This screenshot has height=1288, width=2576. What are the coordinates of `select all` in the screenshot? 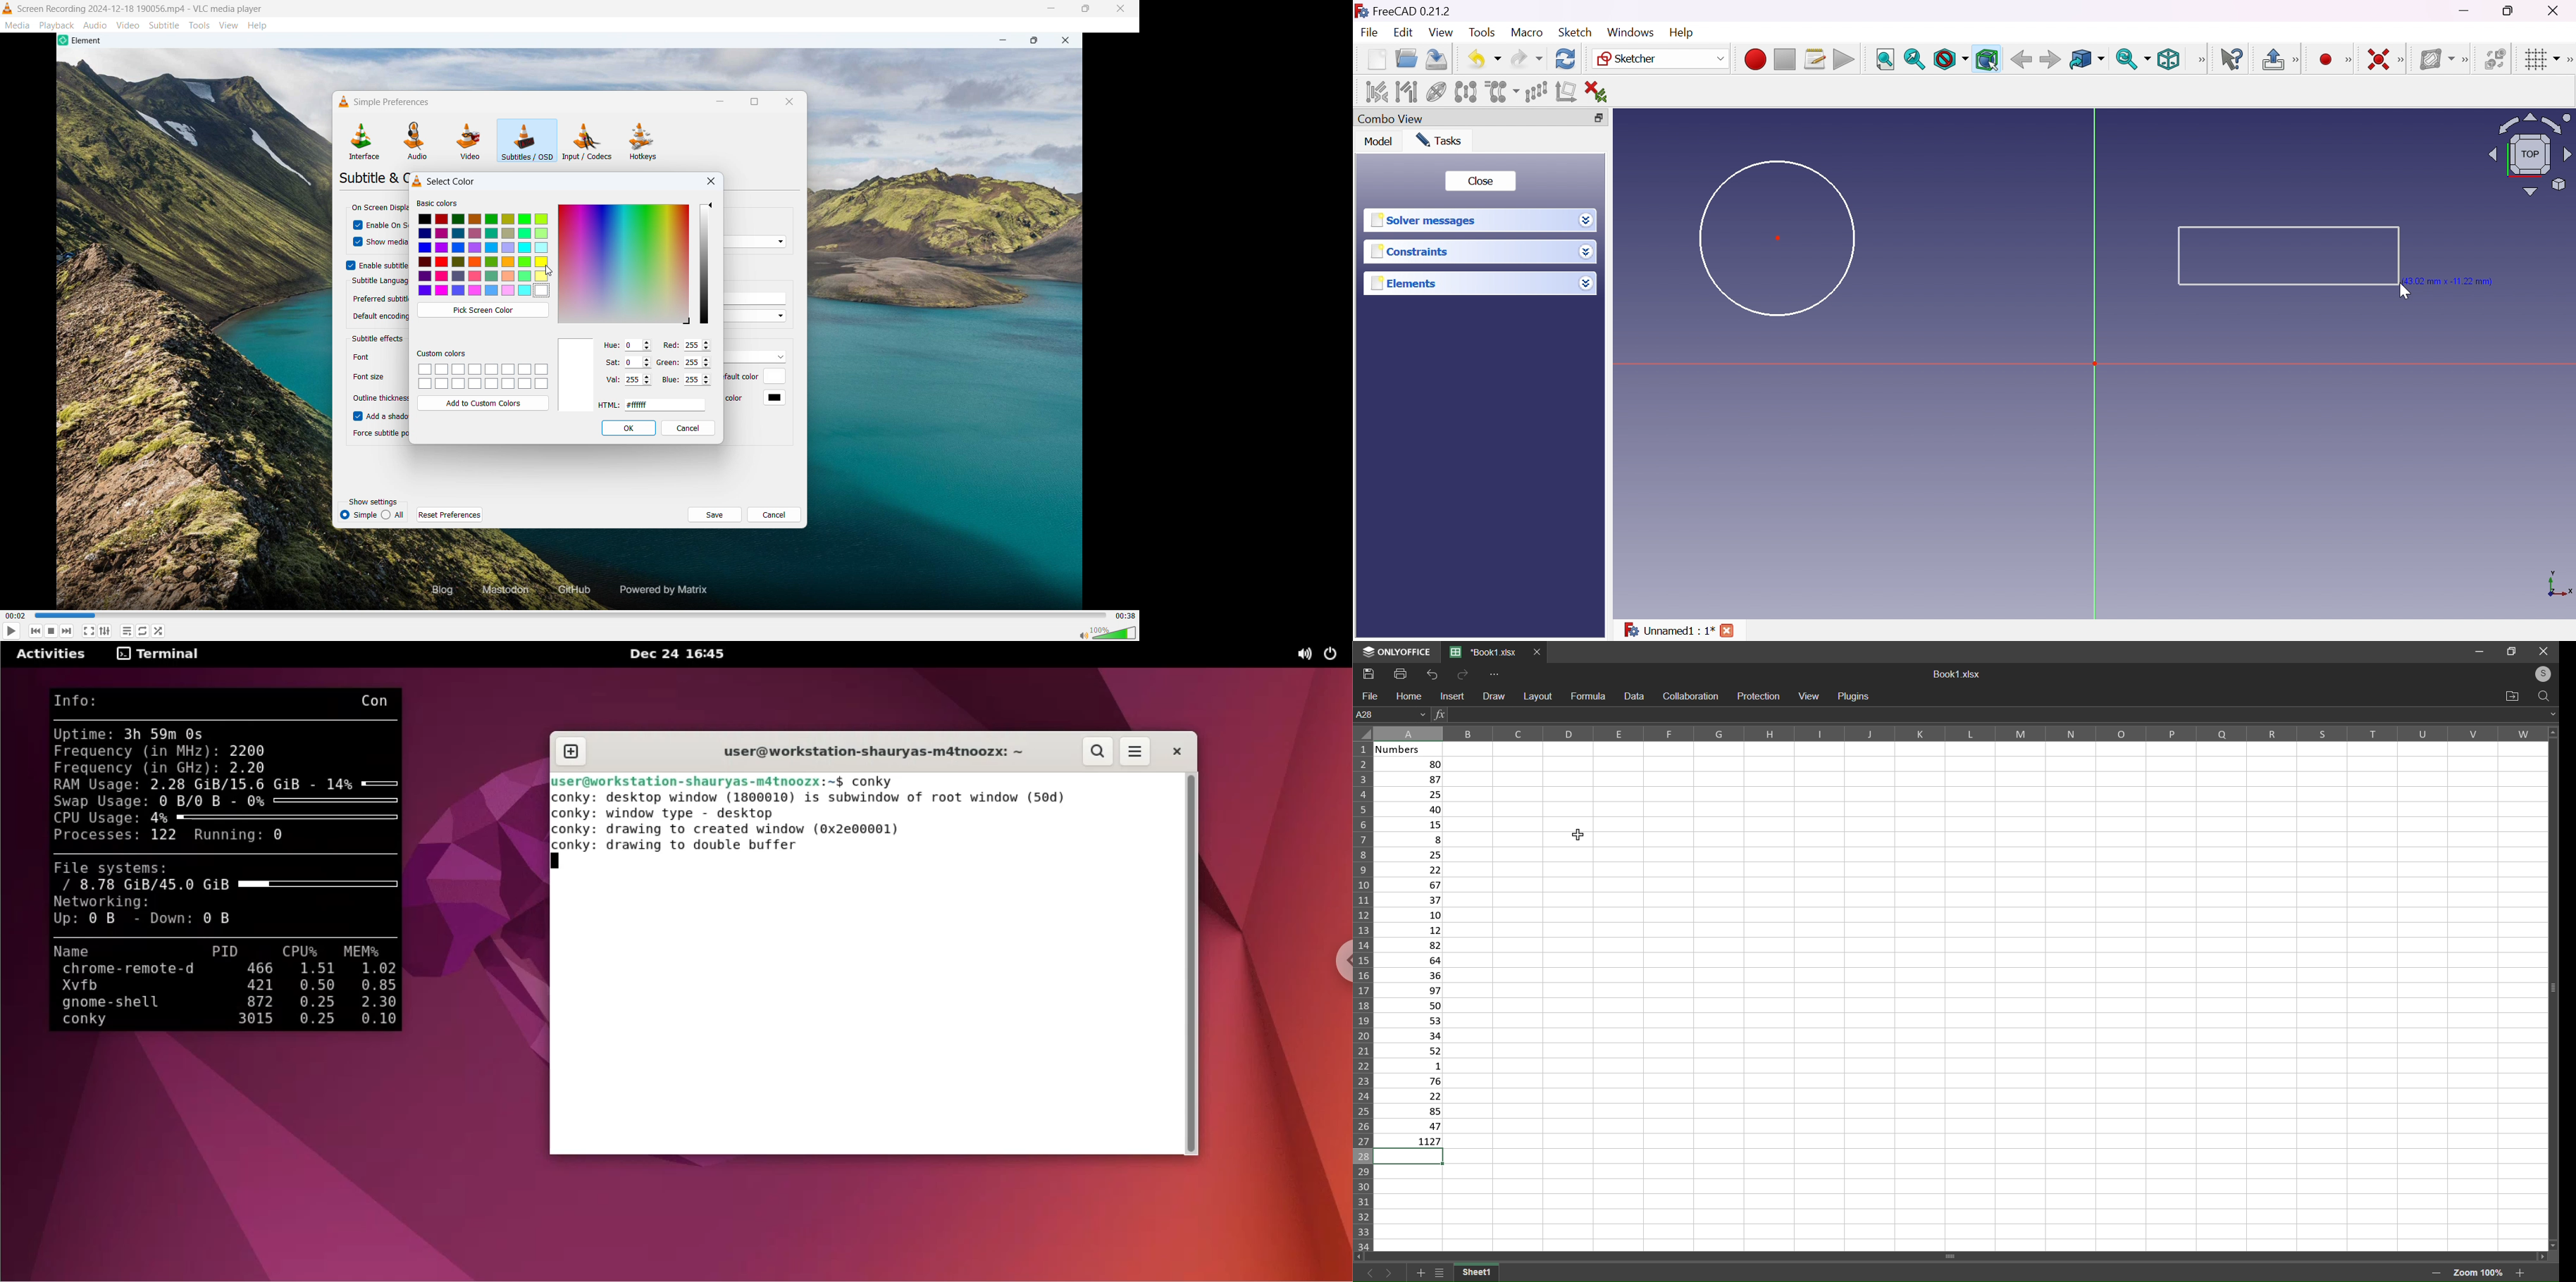 It's located at (1367, 735).